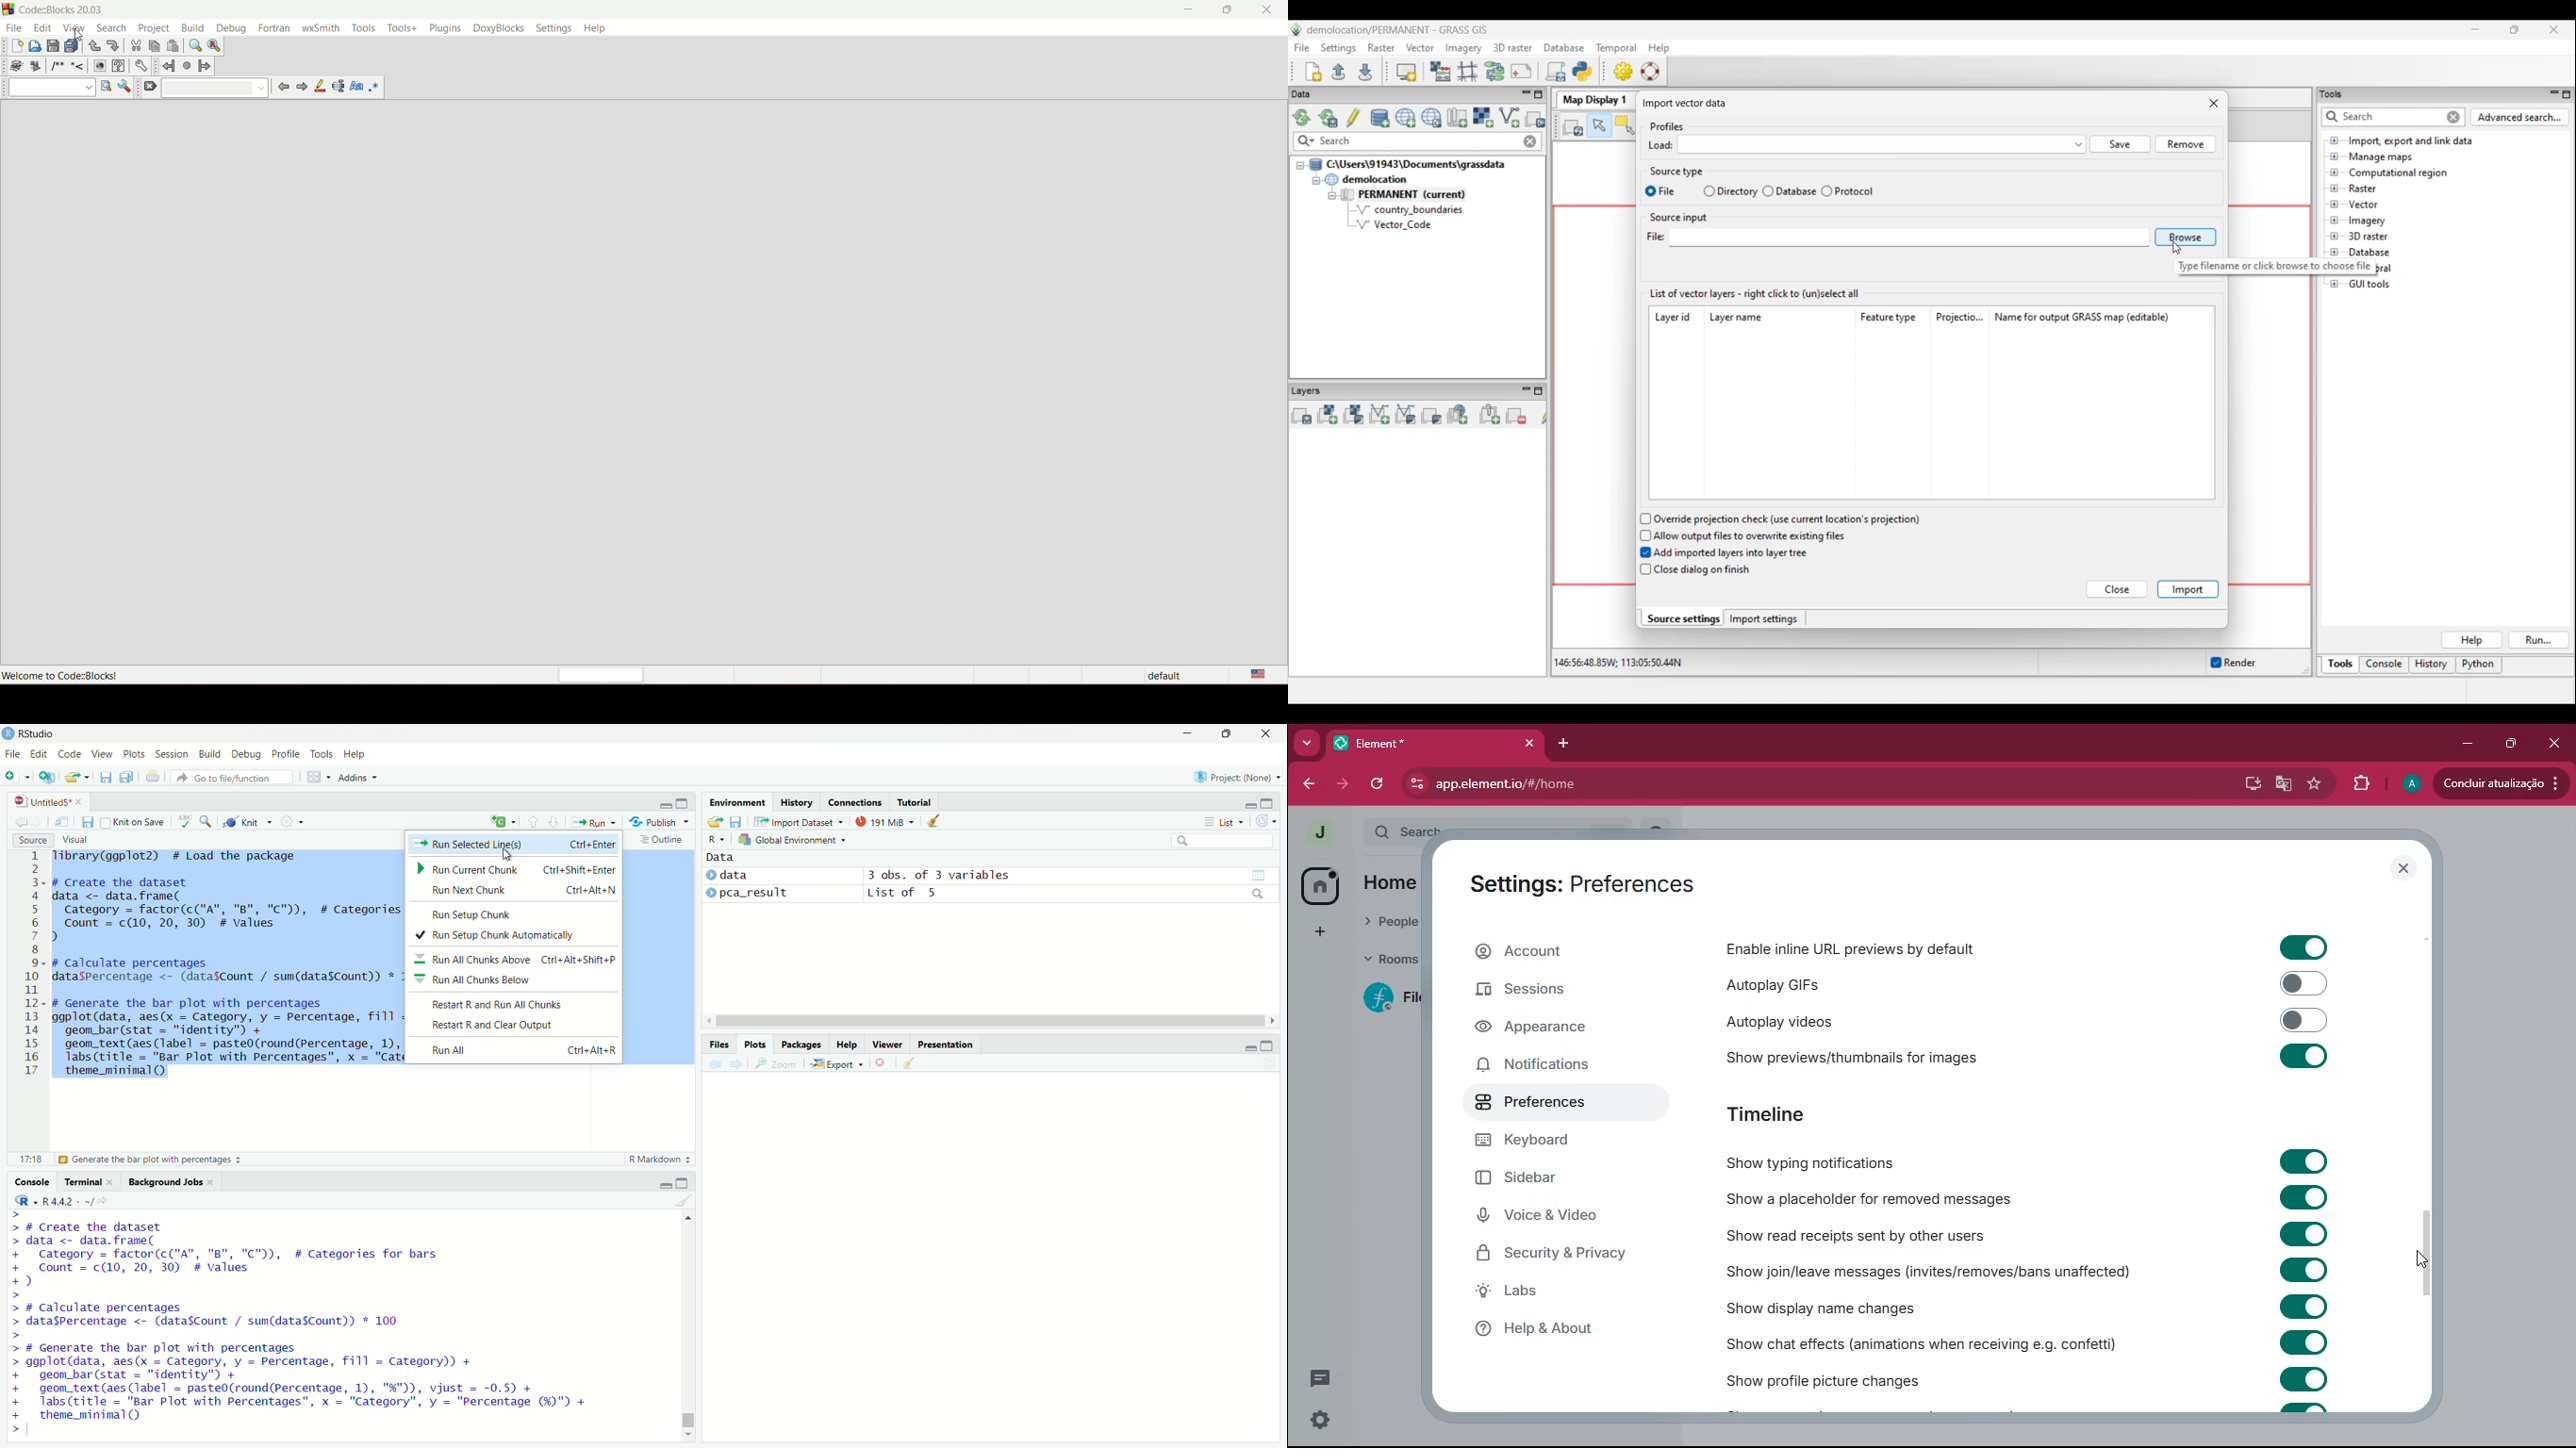  I want to click on Zoom, so click(776, 1064).